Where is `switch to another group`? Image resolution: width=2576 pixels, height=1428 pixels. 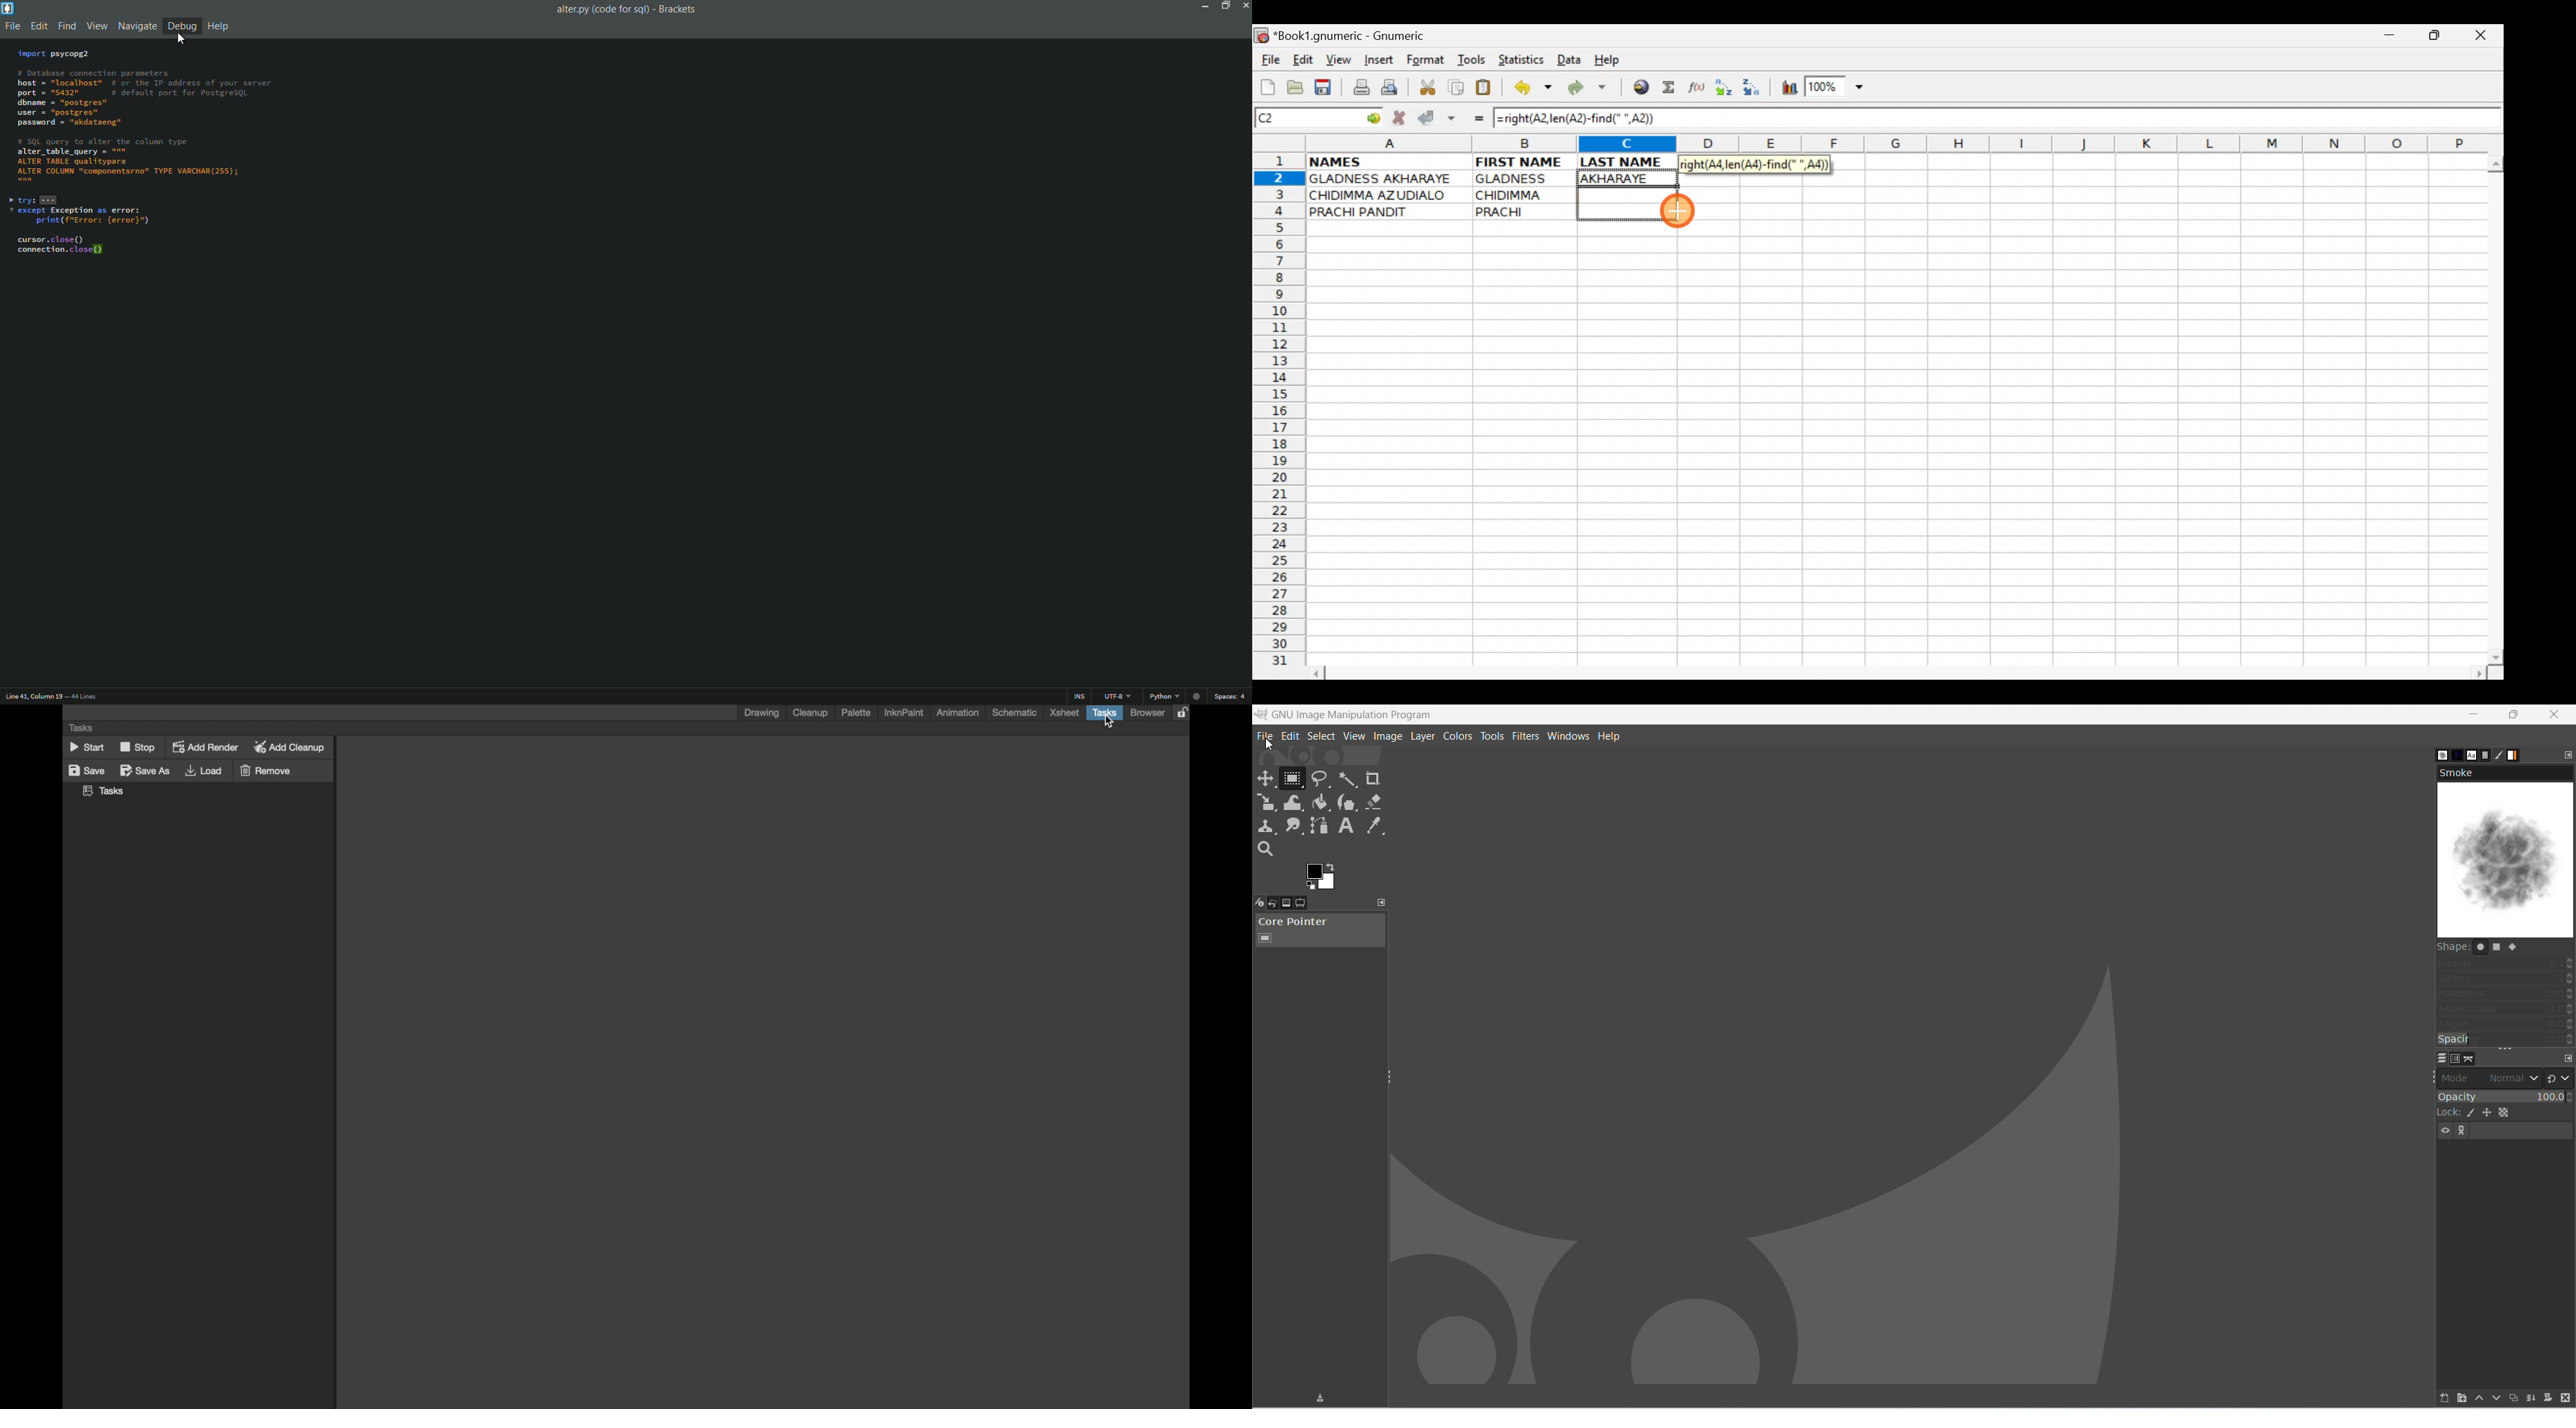 switch to another group is located at coordinates (2559, 1077).